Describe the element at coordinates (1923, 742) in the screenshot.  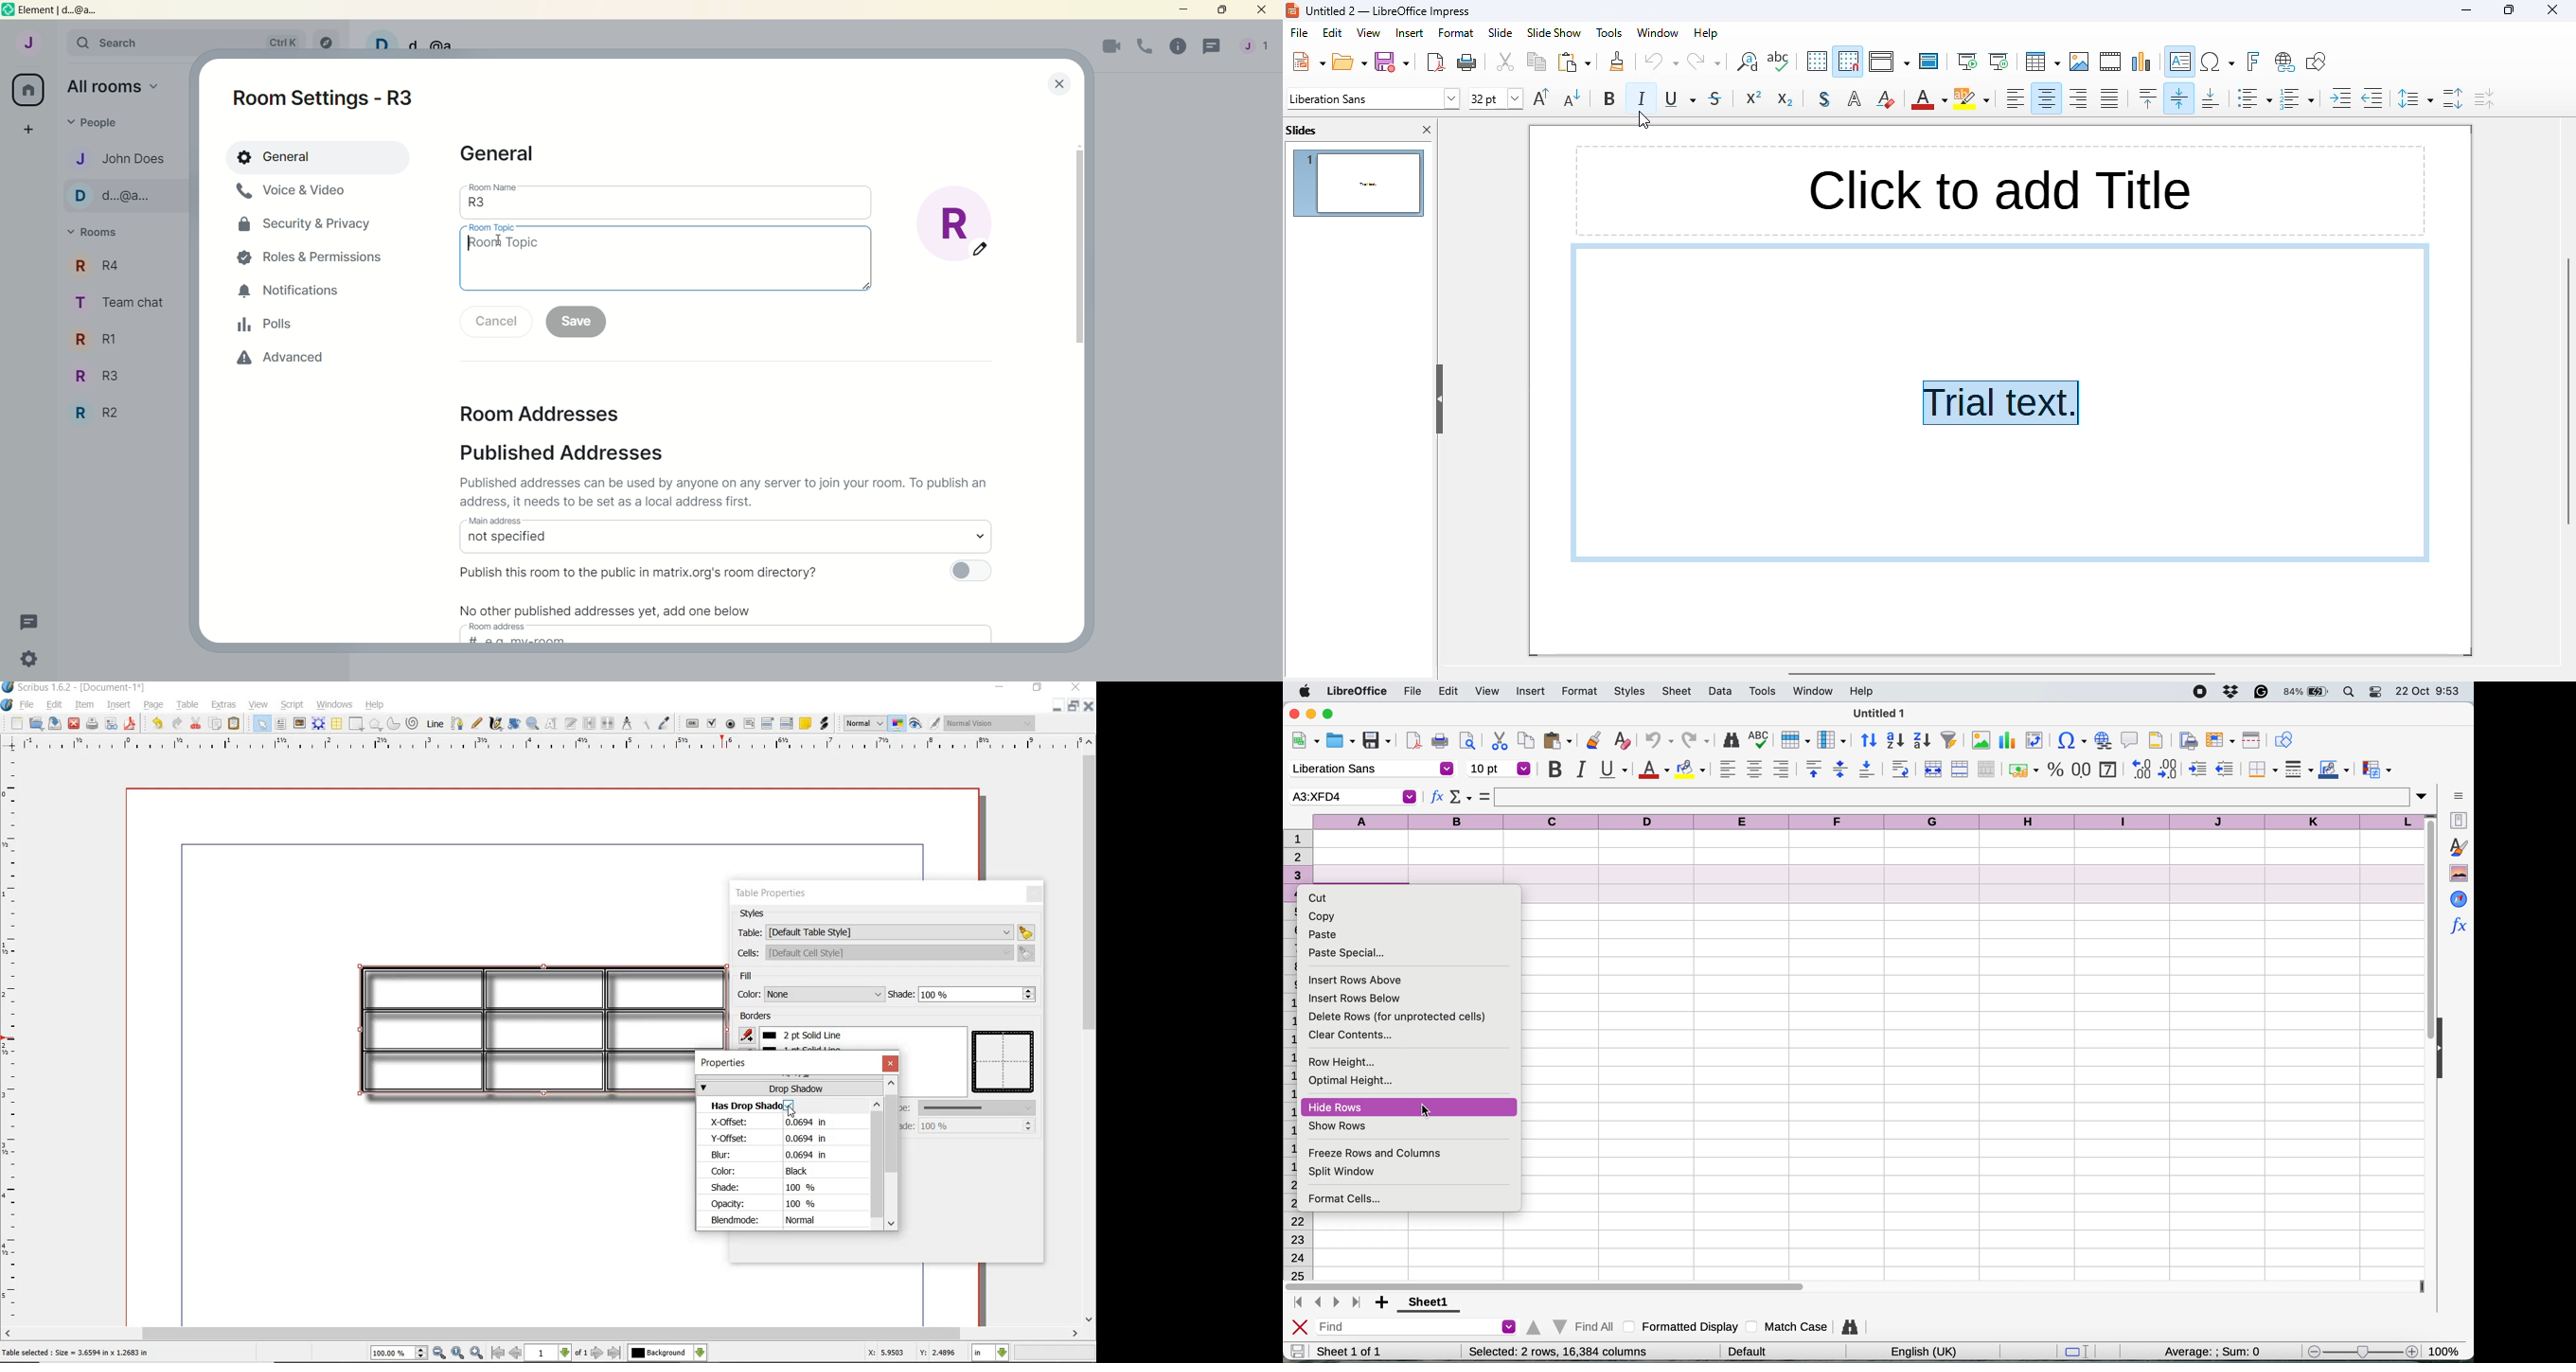
I see `sort descending` at that location.